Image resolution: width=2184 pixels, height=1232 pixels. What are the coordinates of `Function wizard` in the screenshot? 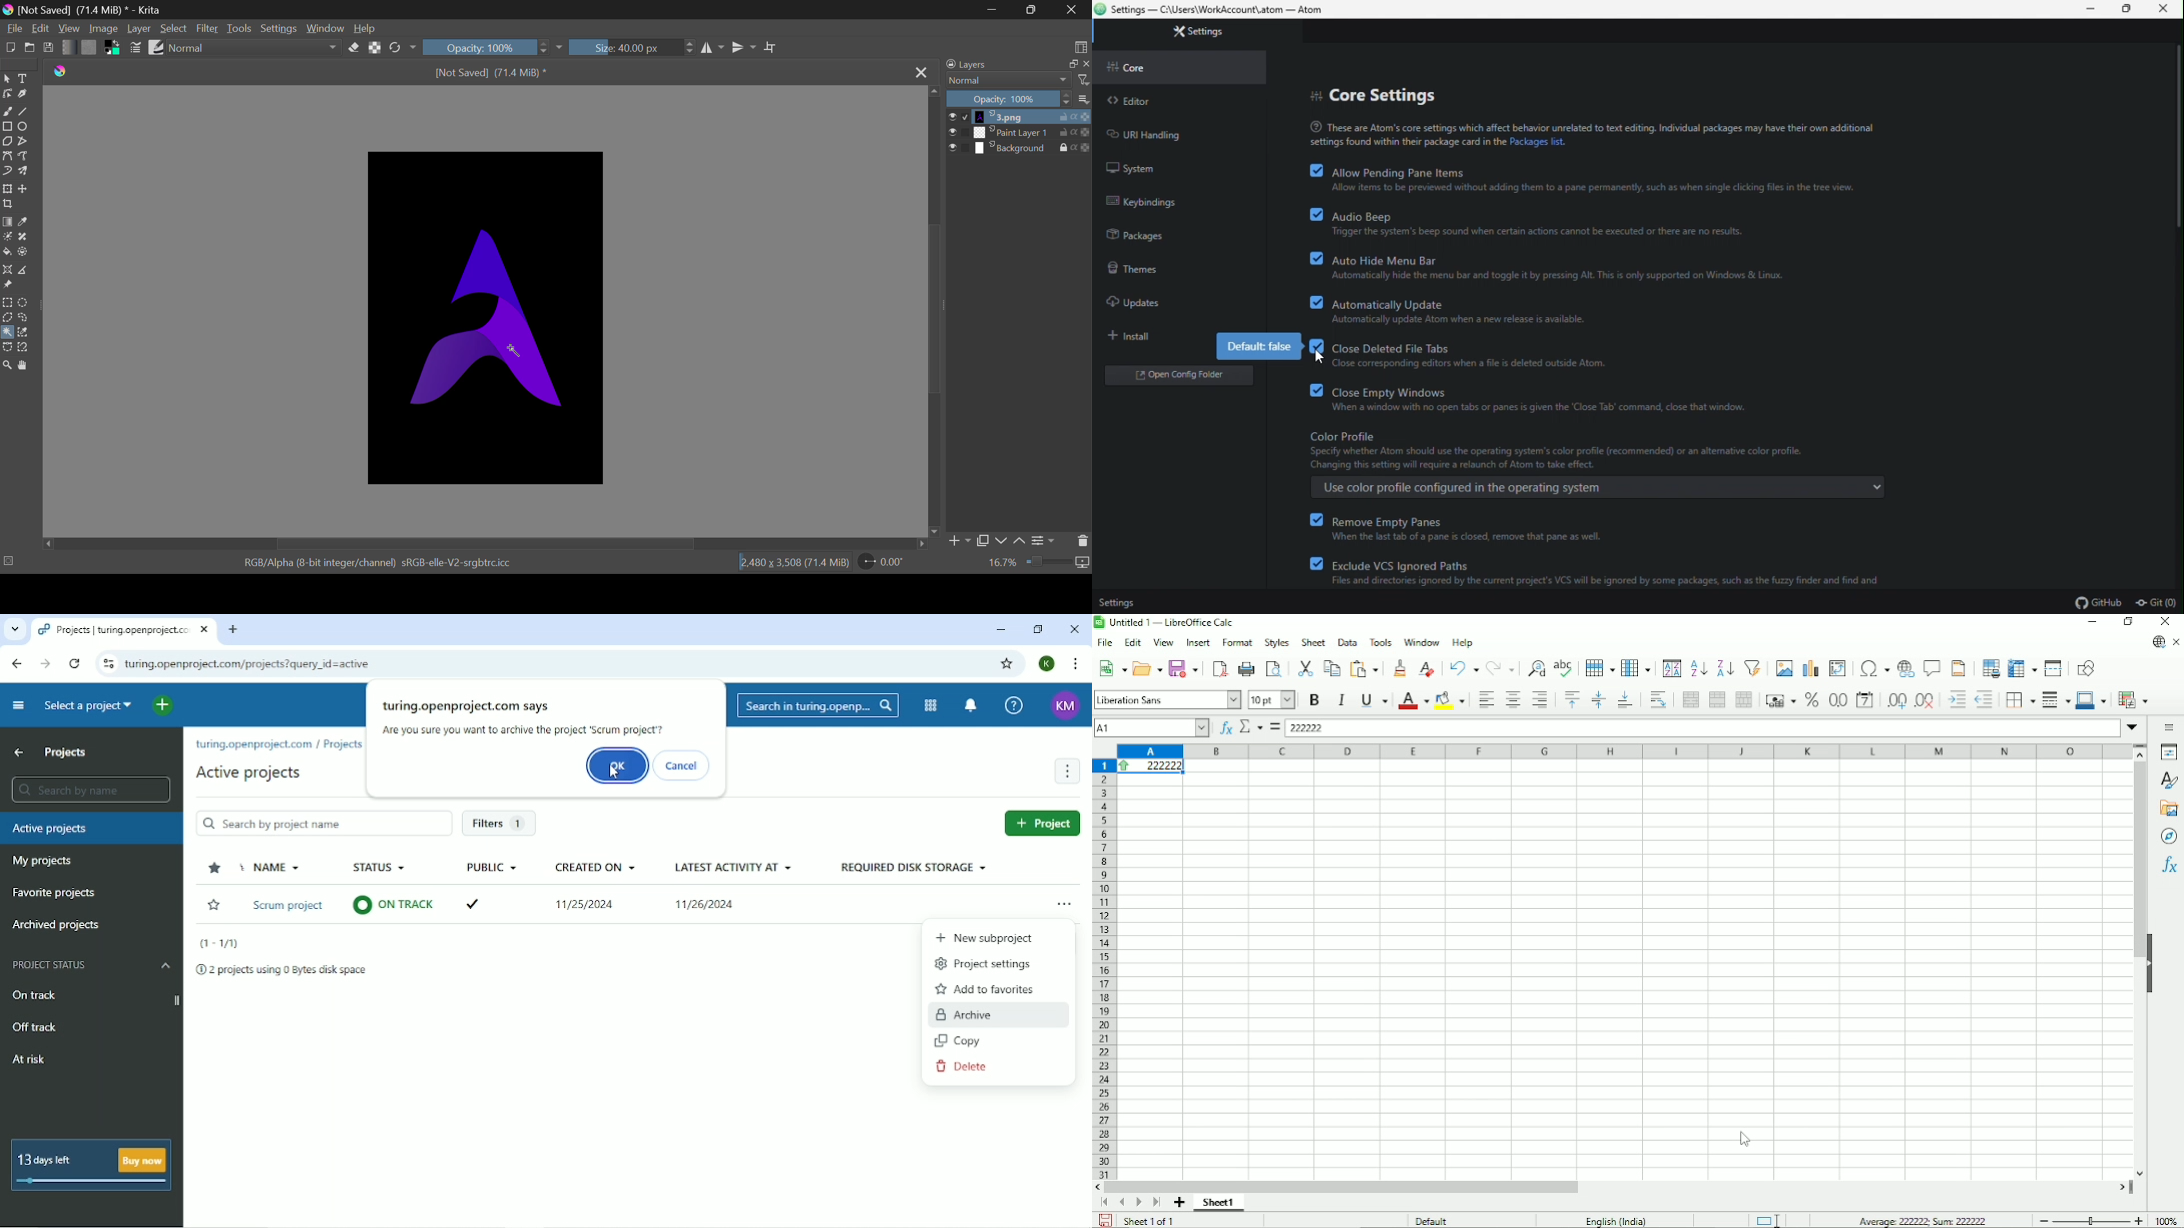 It's located at (1224, 728).